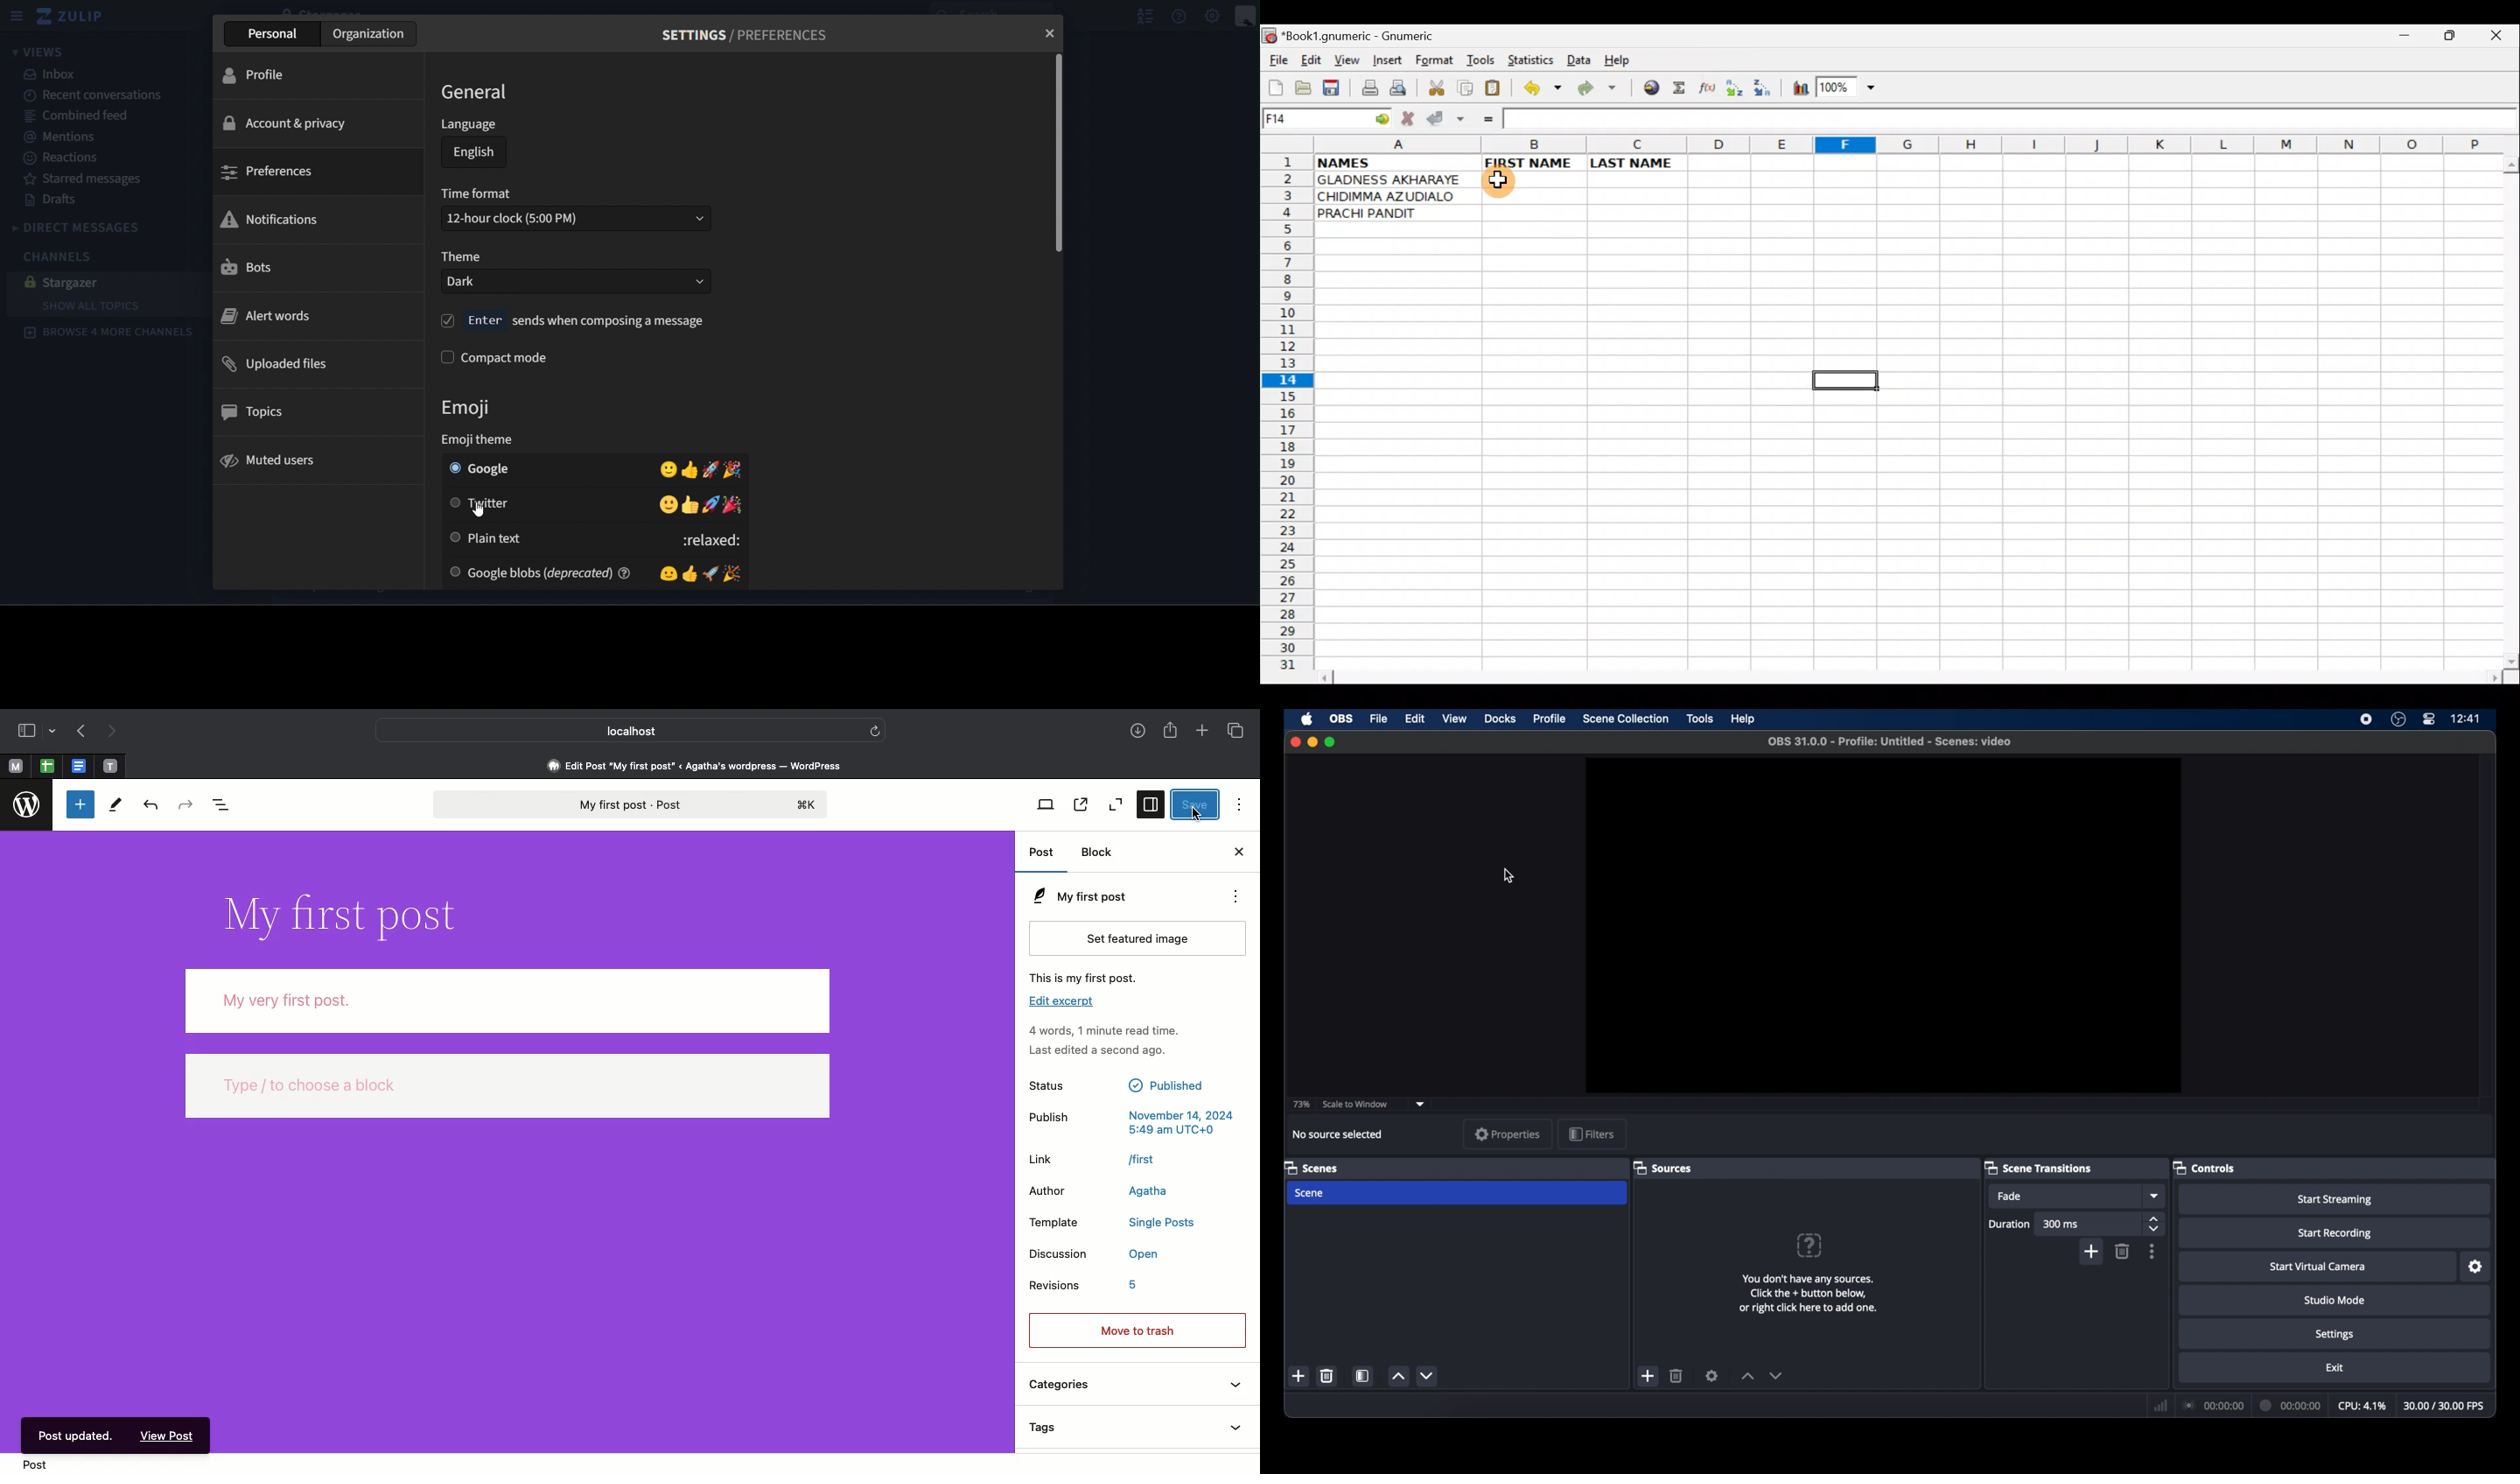 This screenshot has width=2520, height=1484. What do you see at coordinates (1649, 89) in the screenshot?
I see `Insert hyperlink` at bounding box center [1649, 89].